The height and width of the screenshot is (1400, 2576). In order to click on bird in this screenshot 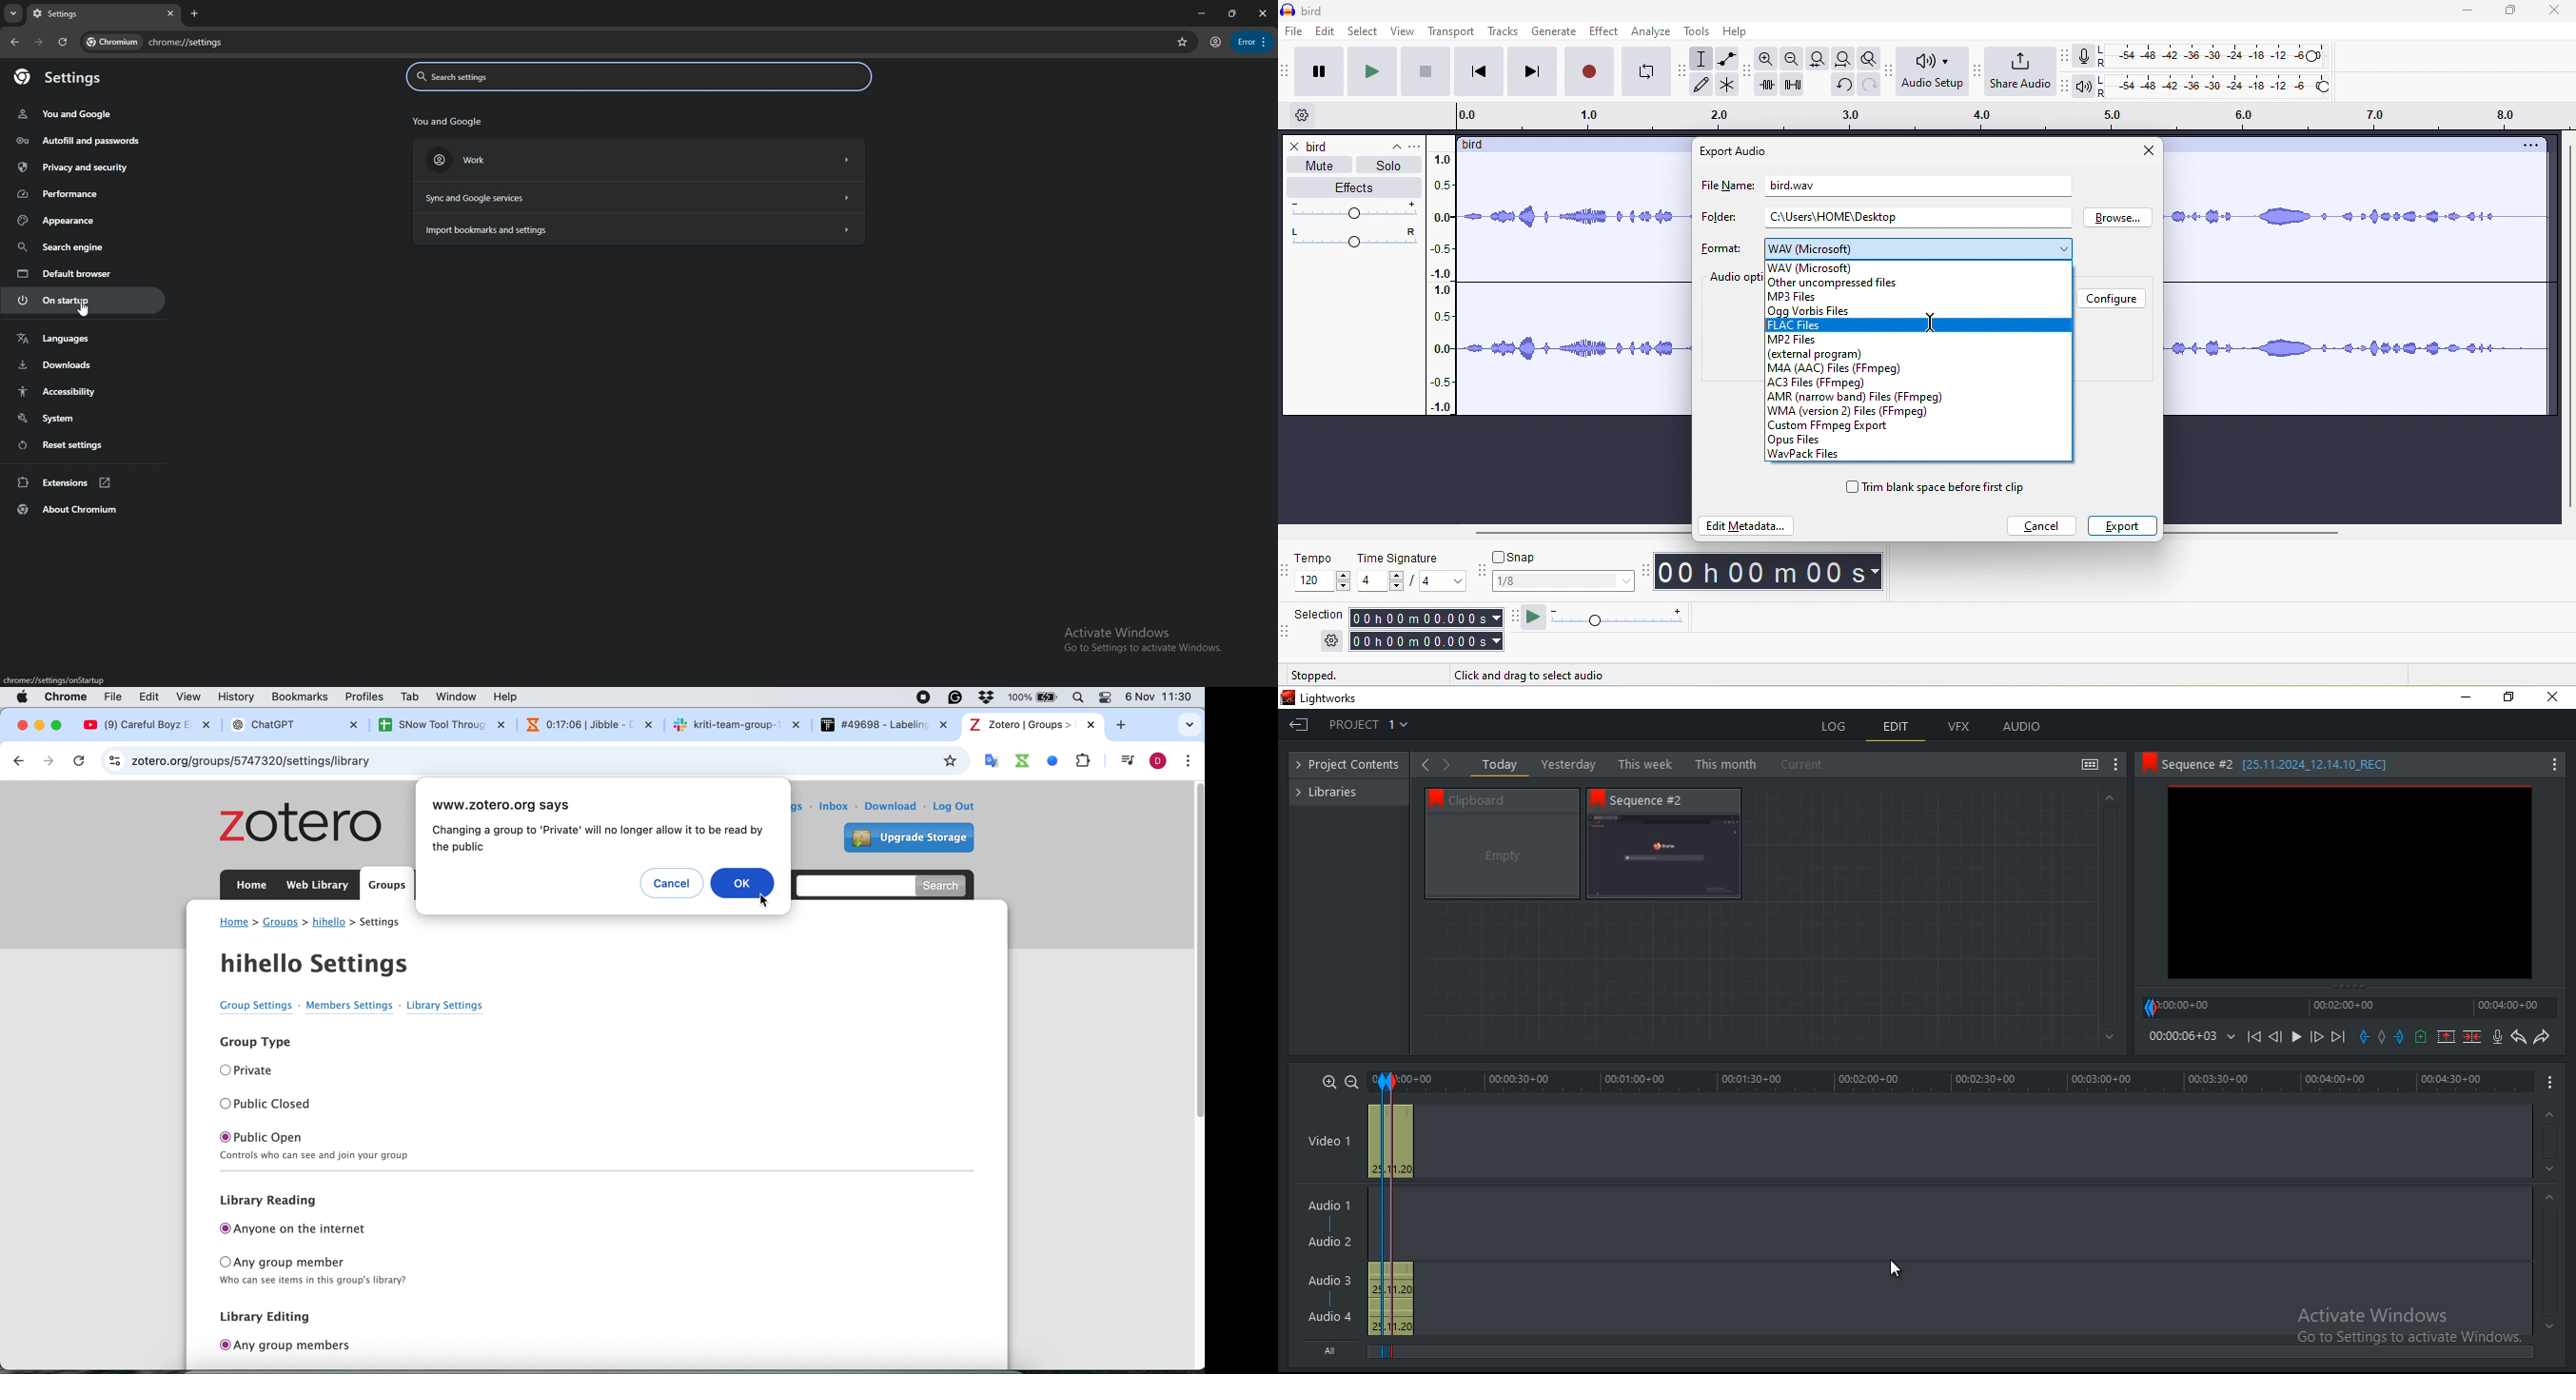, I will do `click(1481, 145)`.